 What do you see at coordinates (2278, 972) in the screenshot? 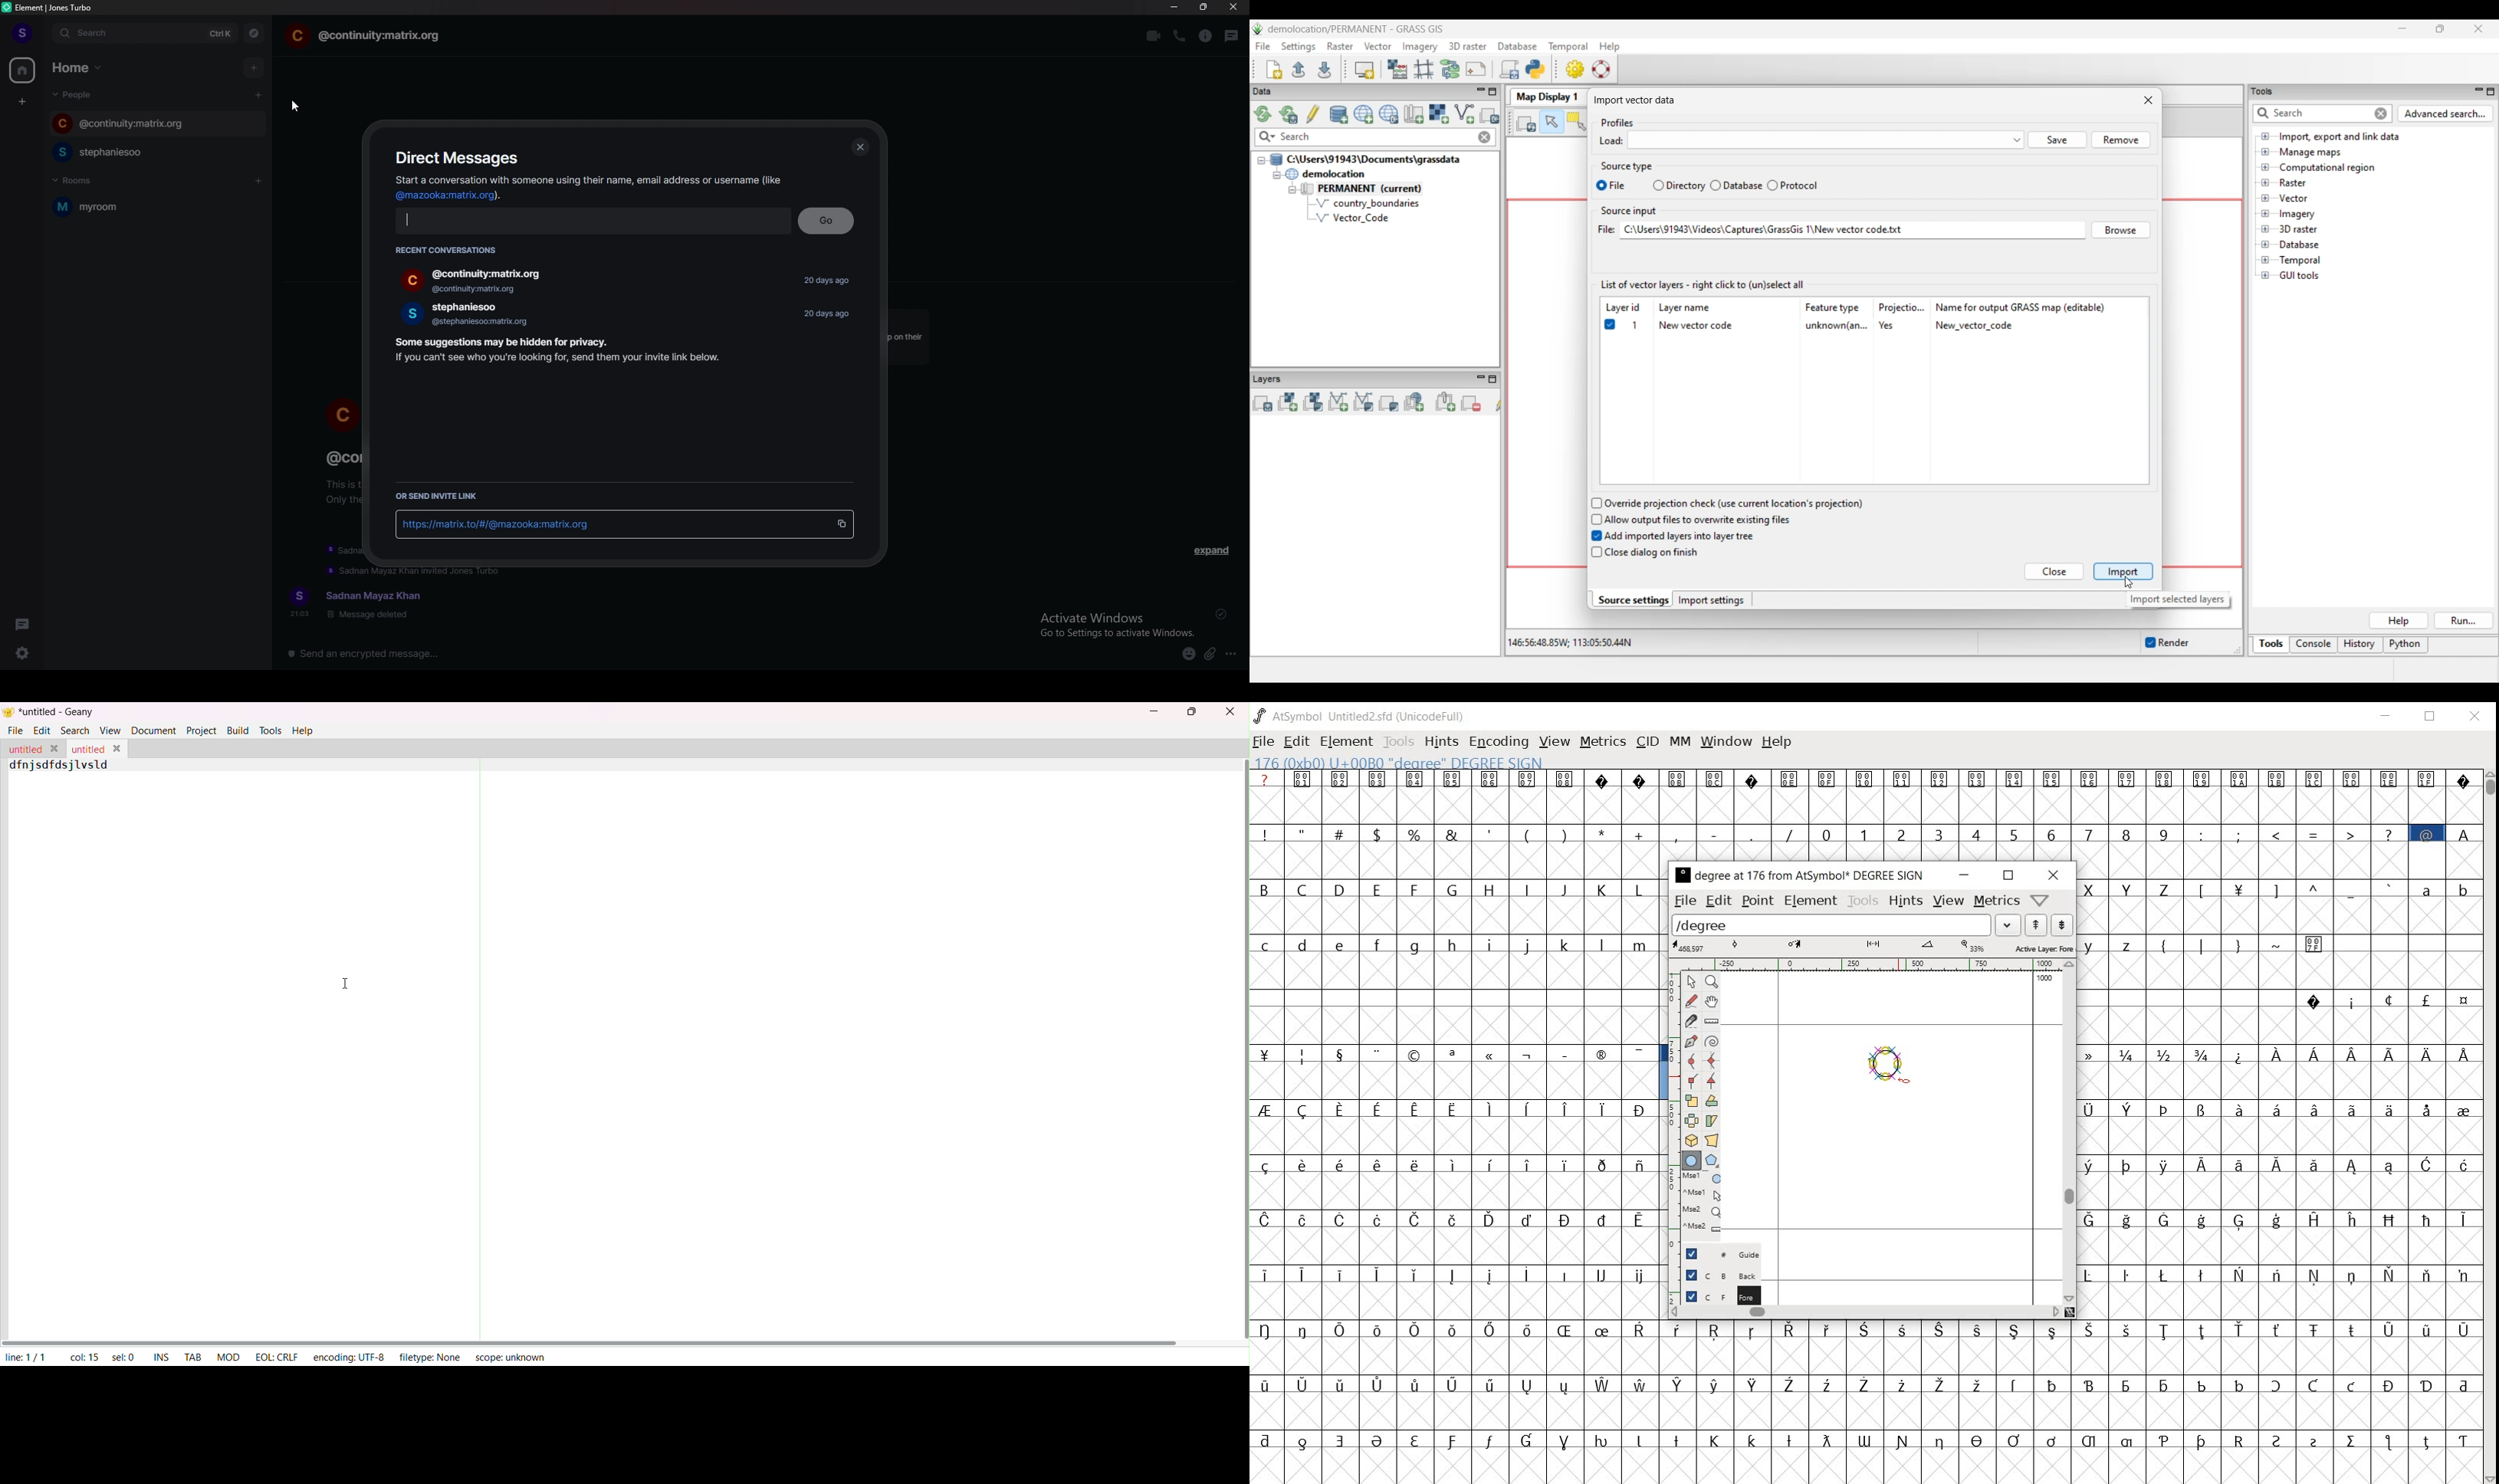
I see `empty glyph slots` at bounding box center [2278, 972].